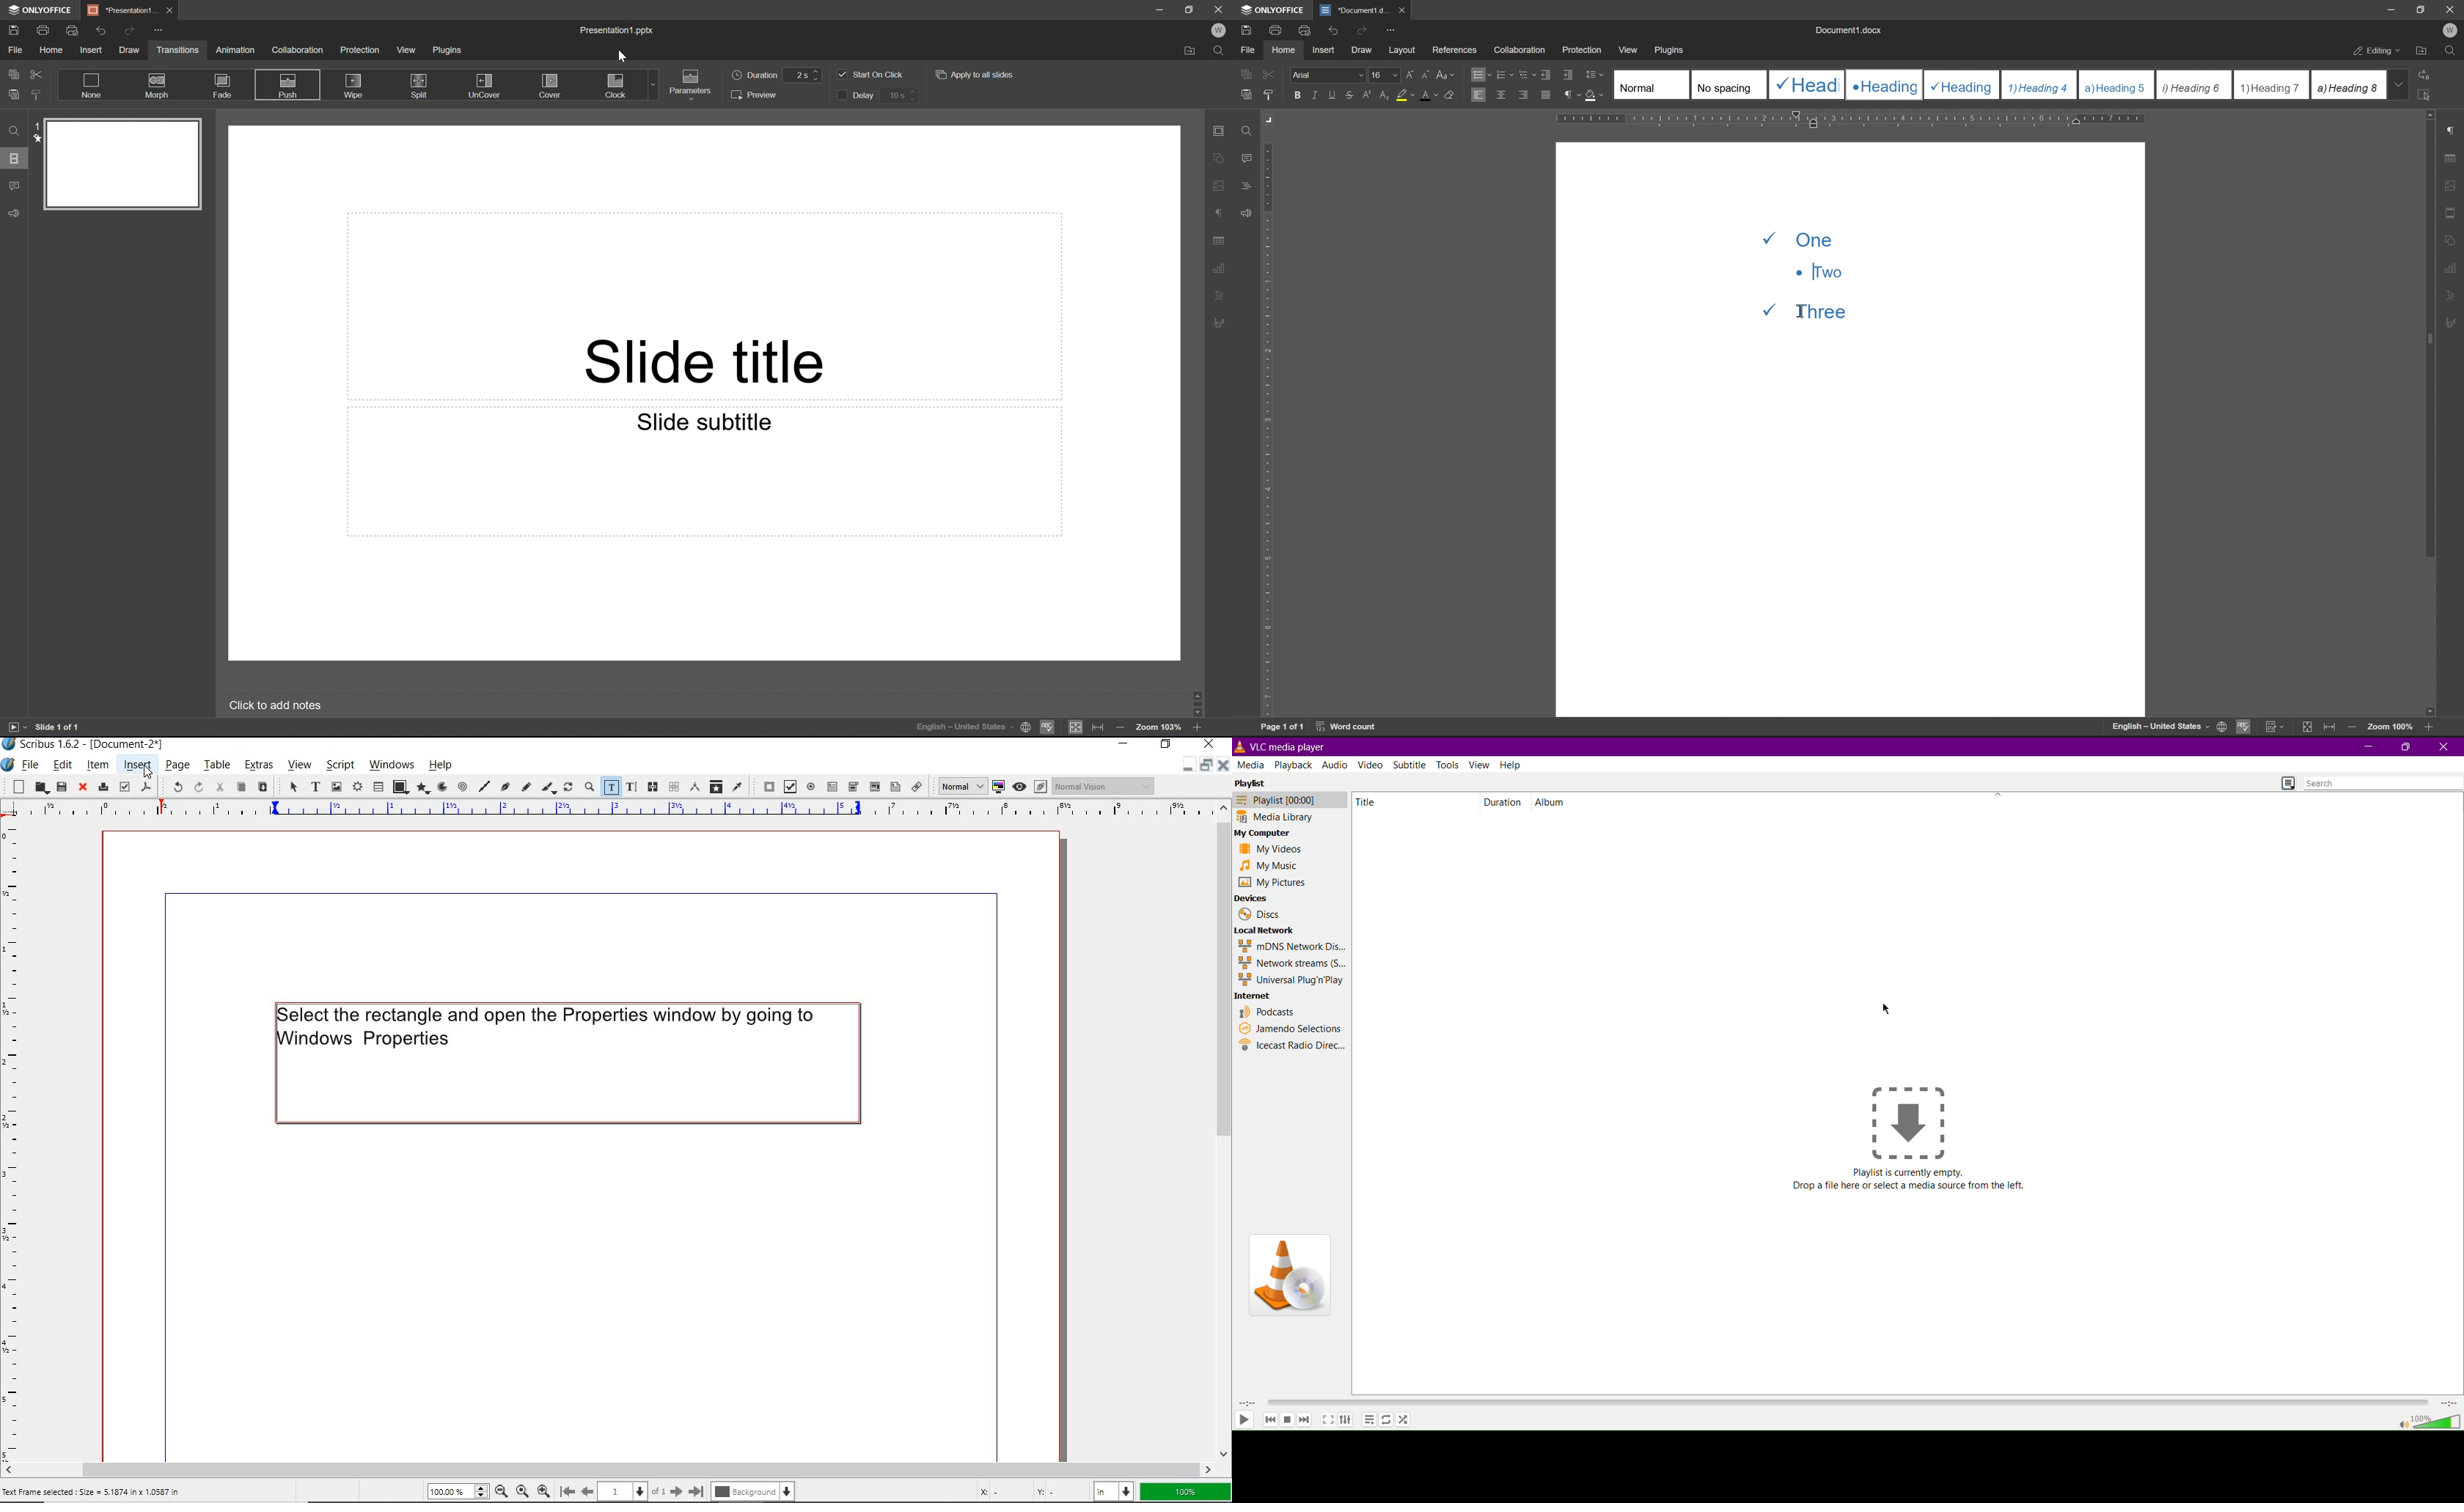 The image size is (2464, 1512). I want to click on Comments, so click(13, 185).